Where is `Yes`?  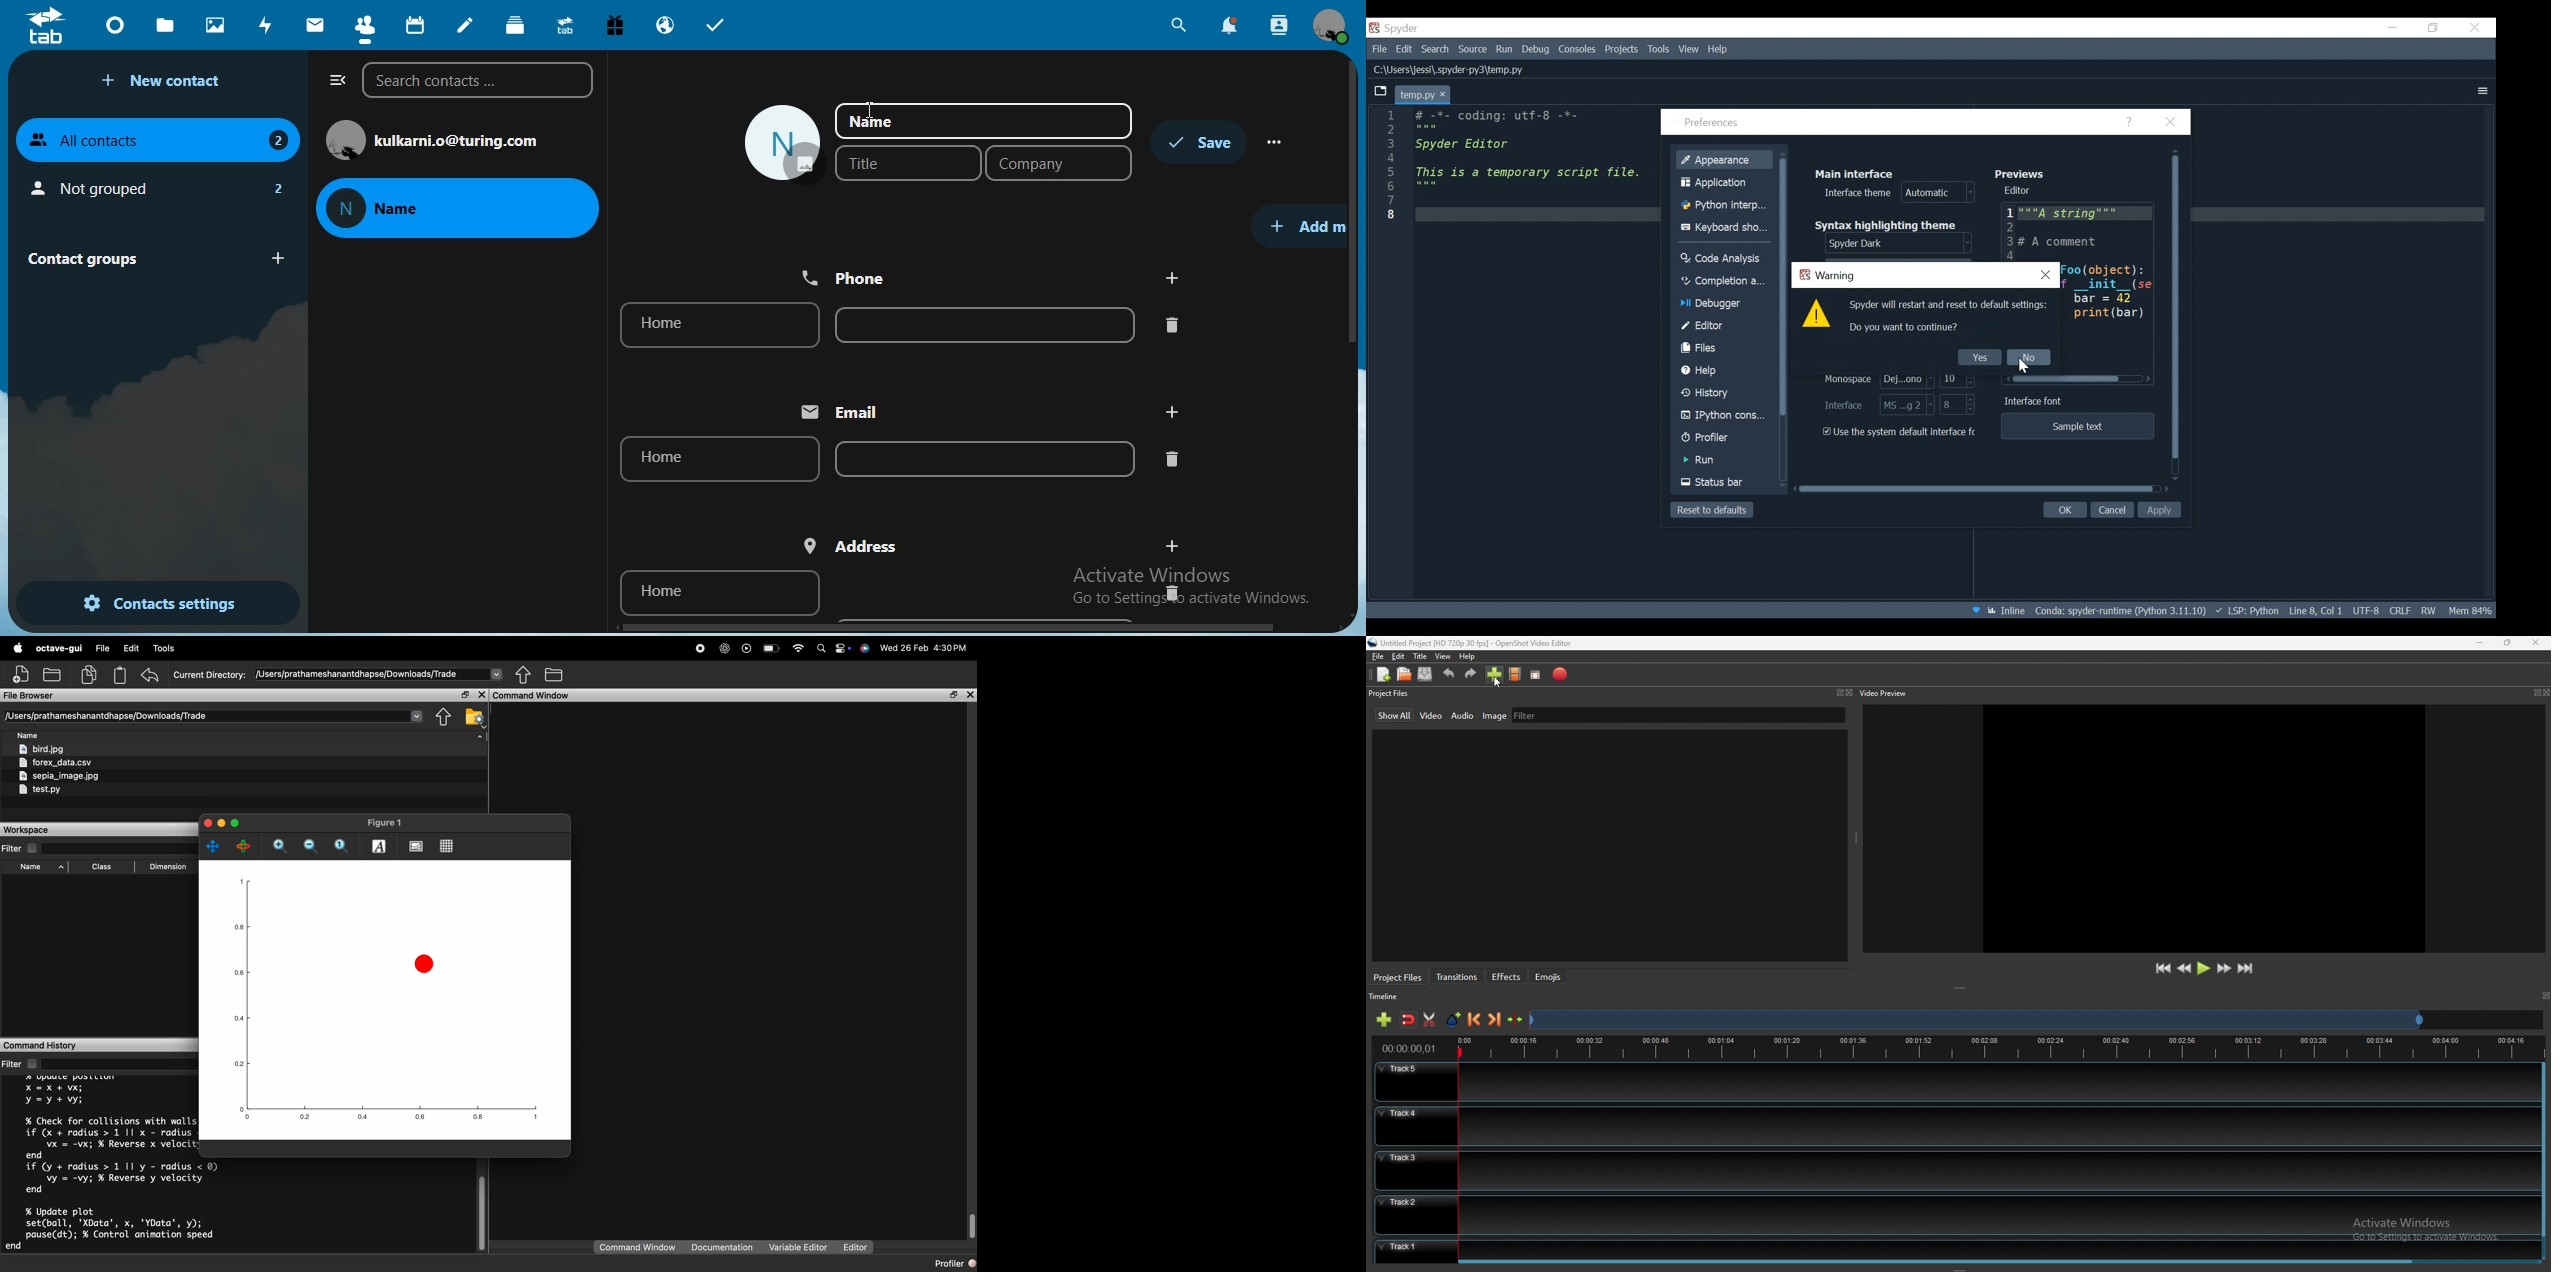 Yes is located at coordinates (1980, 357).